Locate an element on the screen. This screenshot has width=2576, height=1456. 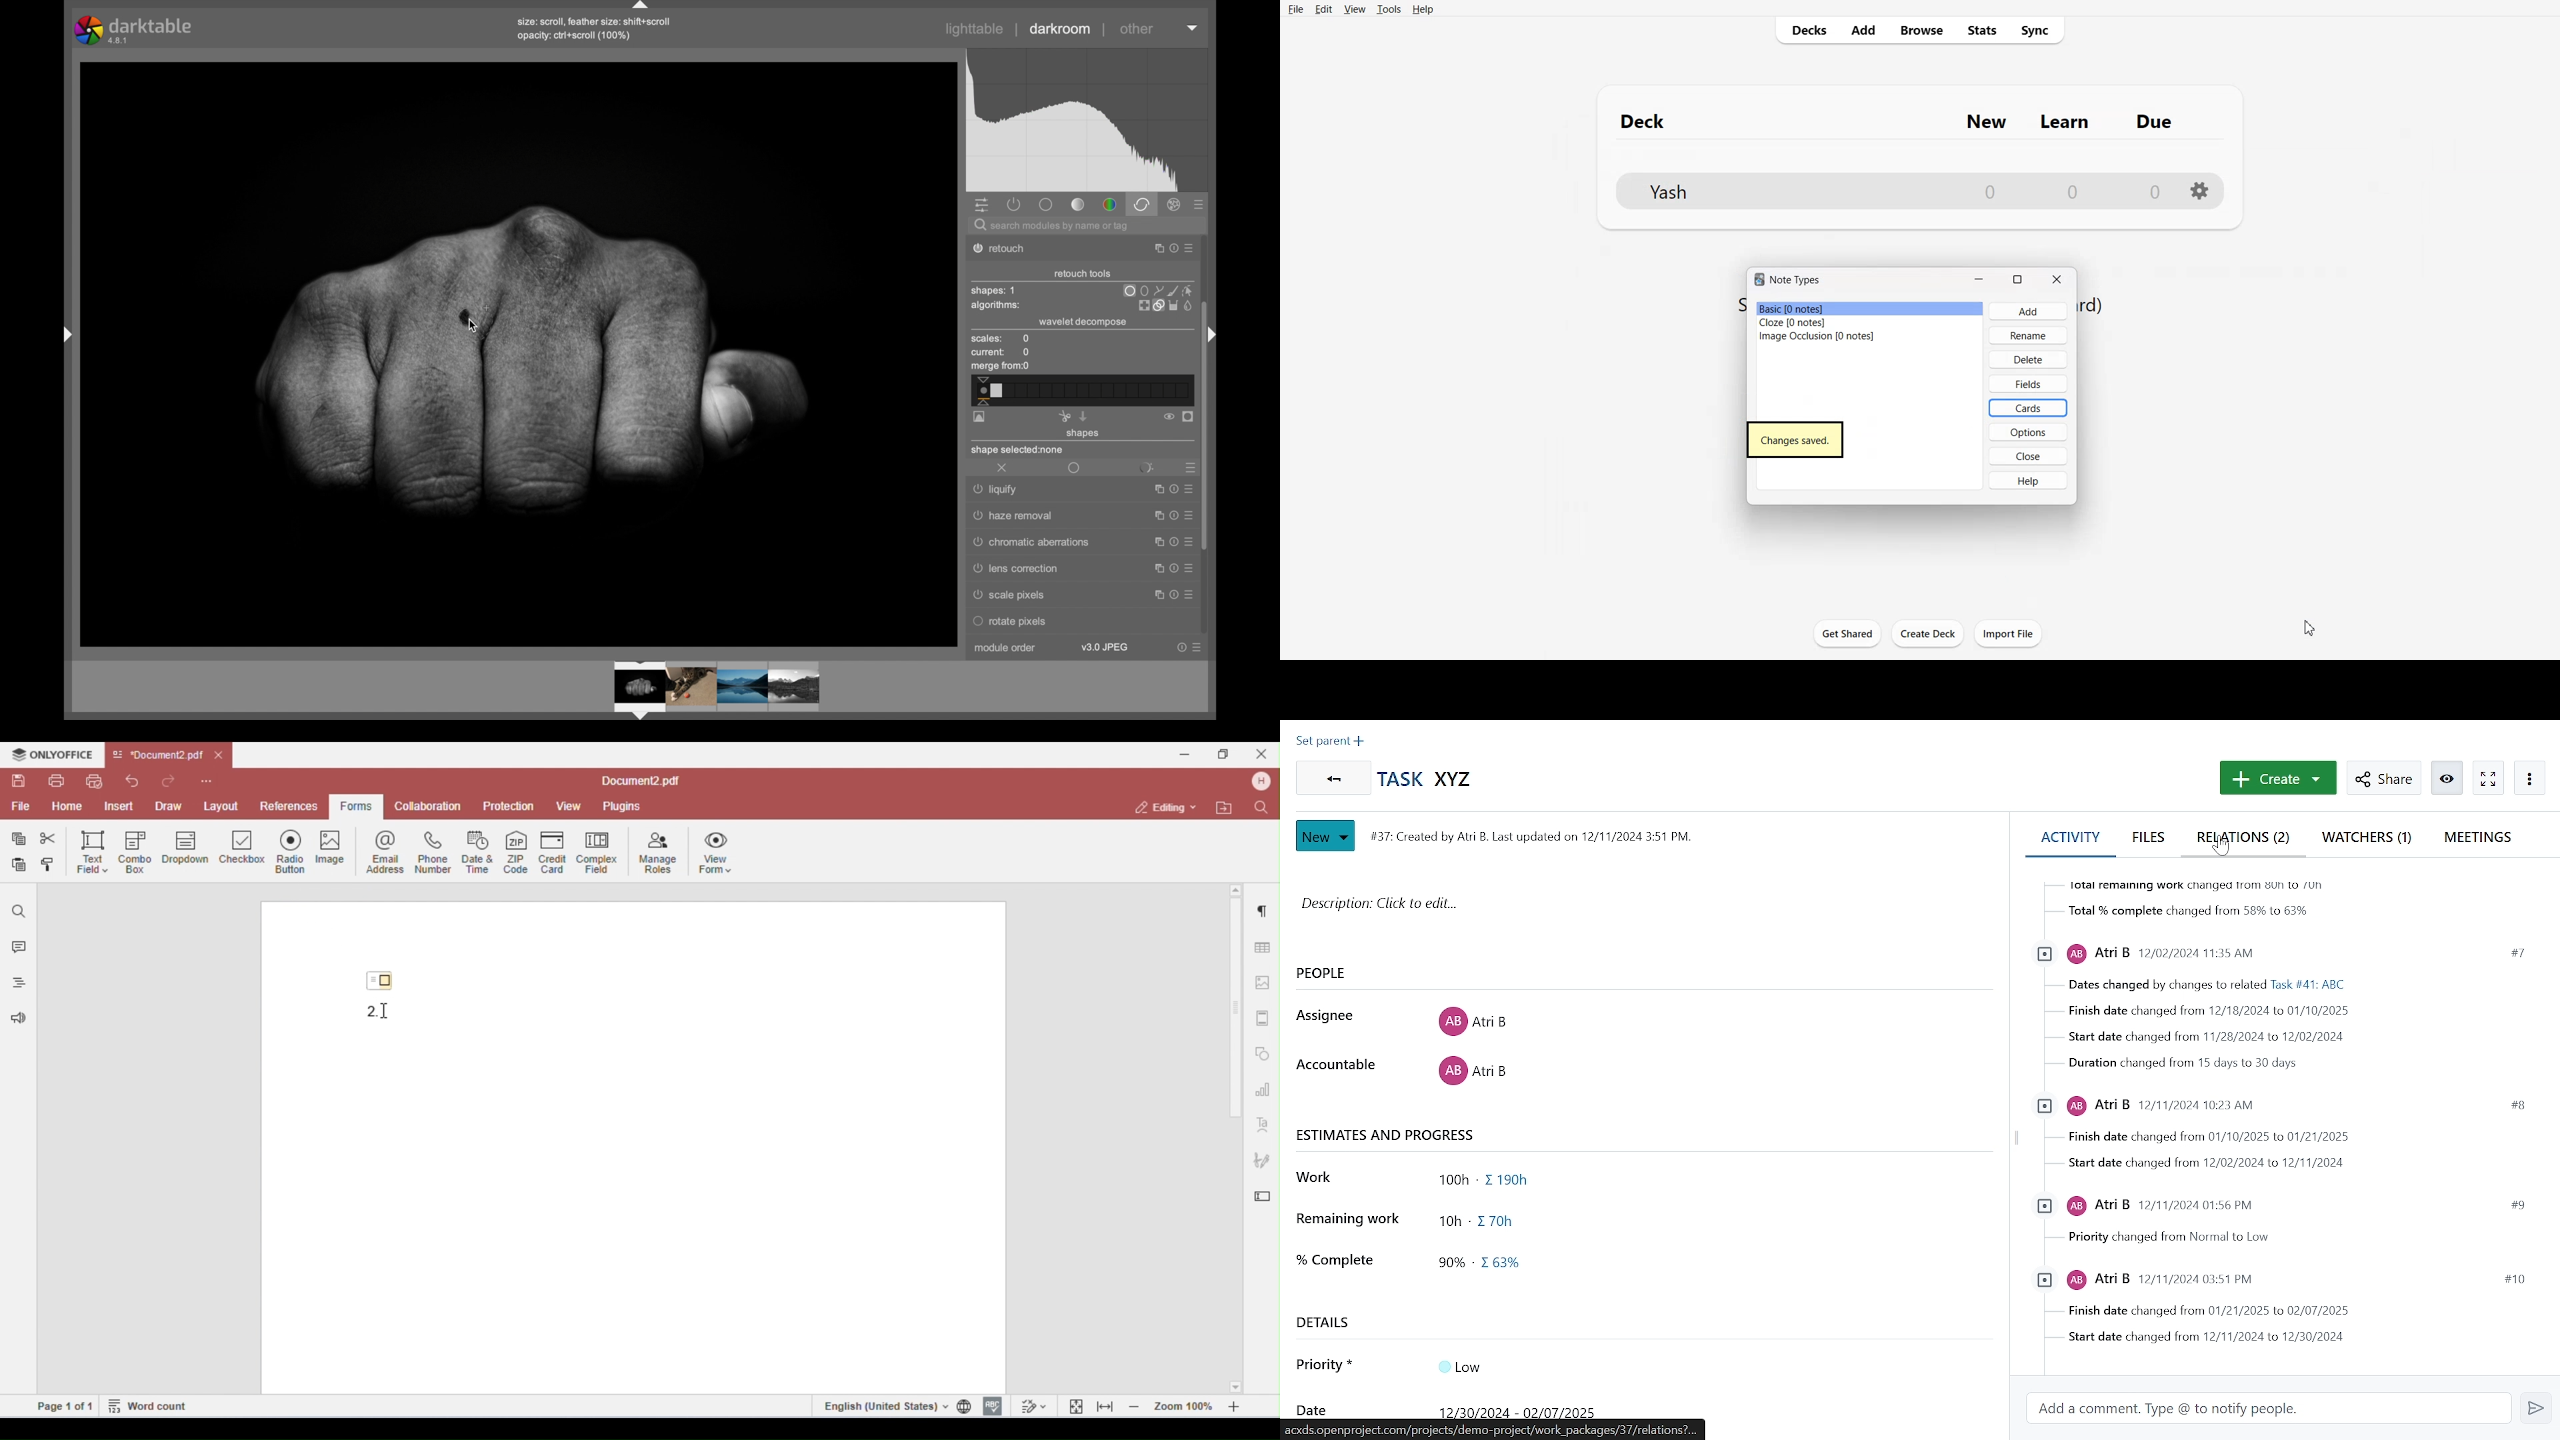
duration changed from 15 days to 30 days is located at coordinates (2174, 1064).